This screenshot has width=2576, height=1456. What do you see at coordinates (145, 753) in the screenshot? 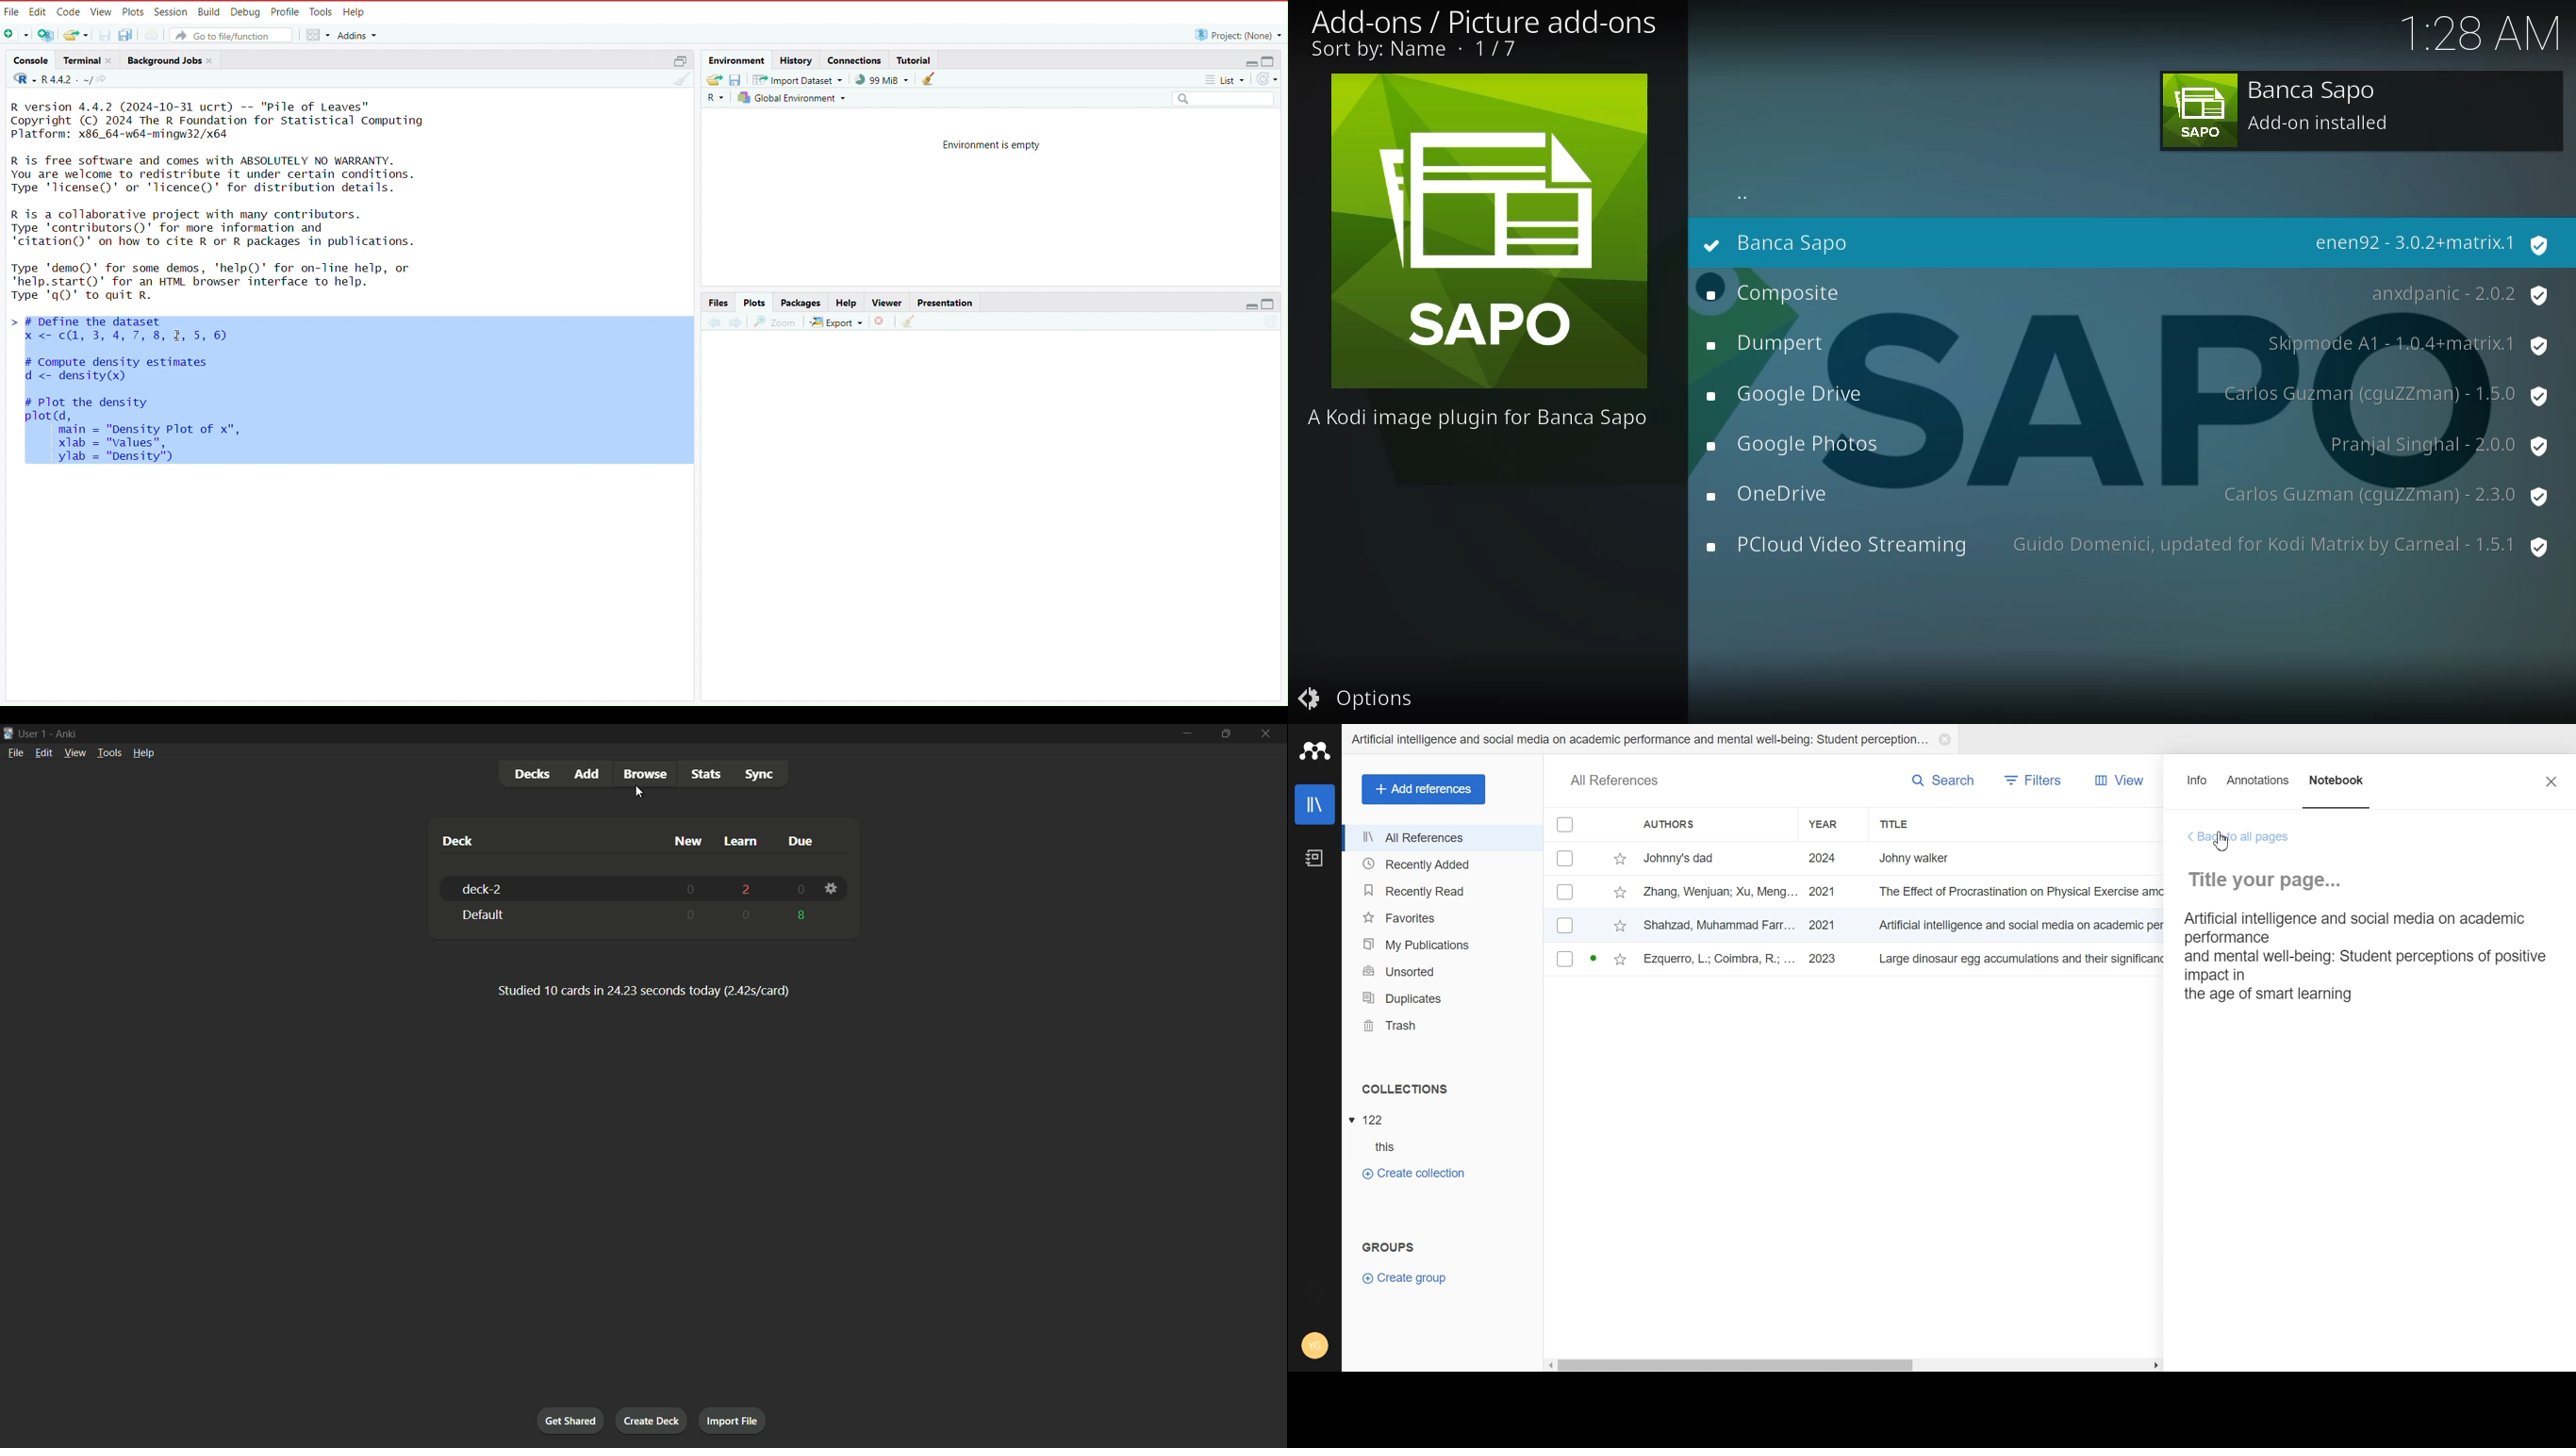
I see `Help menu` at bounding box center [145, 753].